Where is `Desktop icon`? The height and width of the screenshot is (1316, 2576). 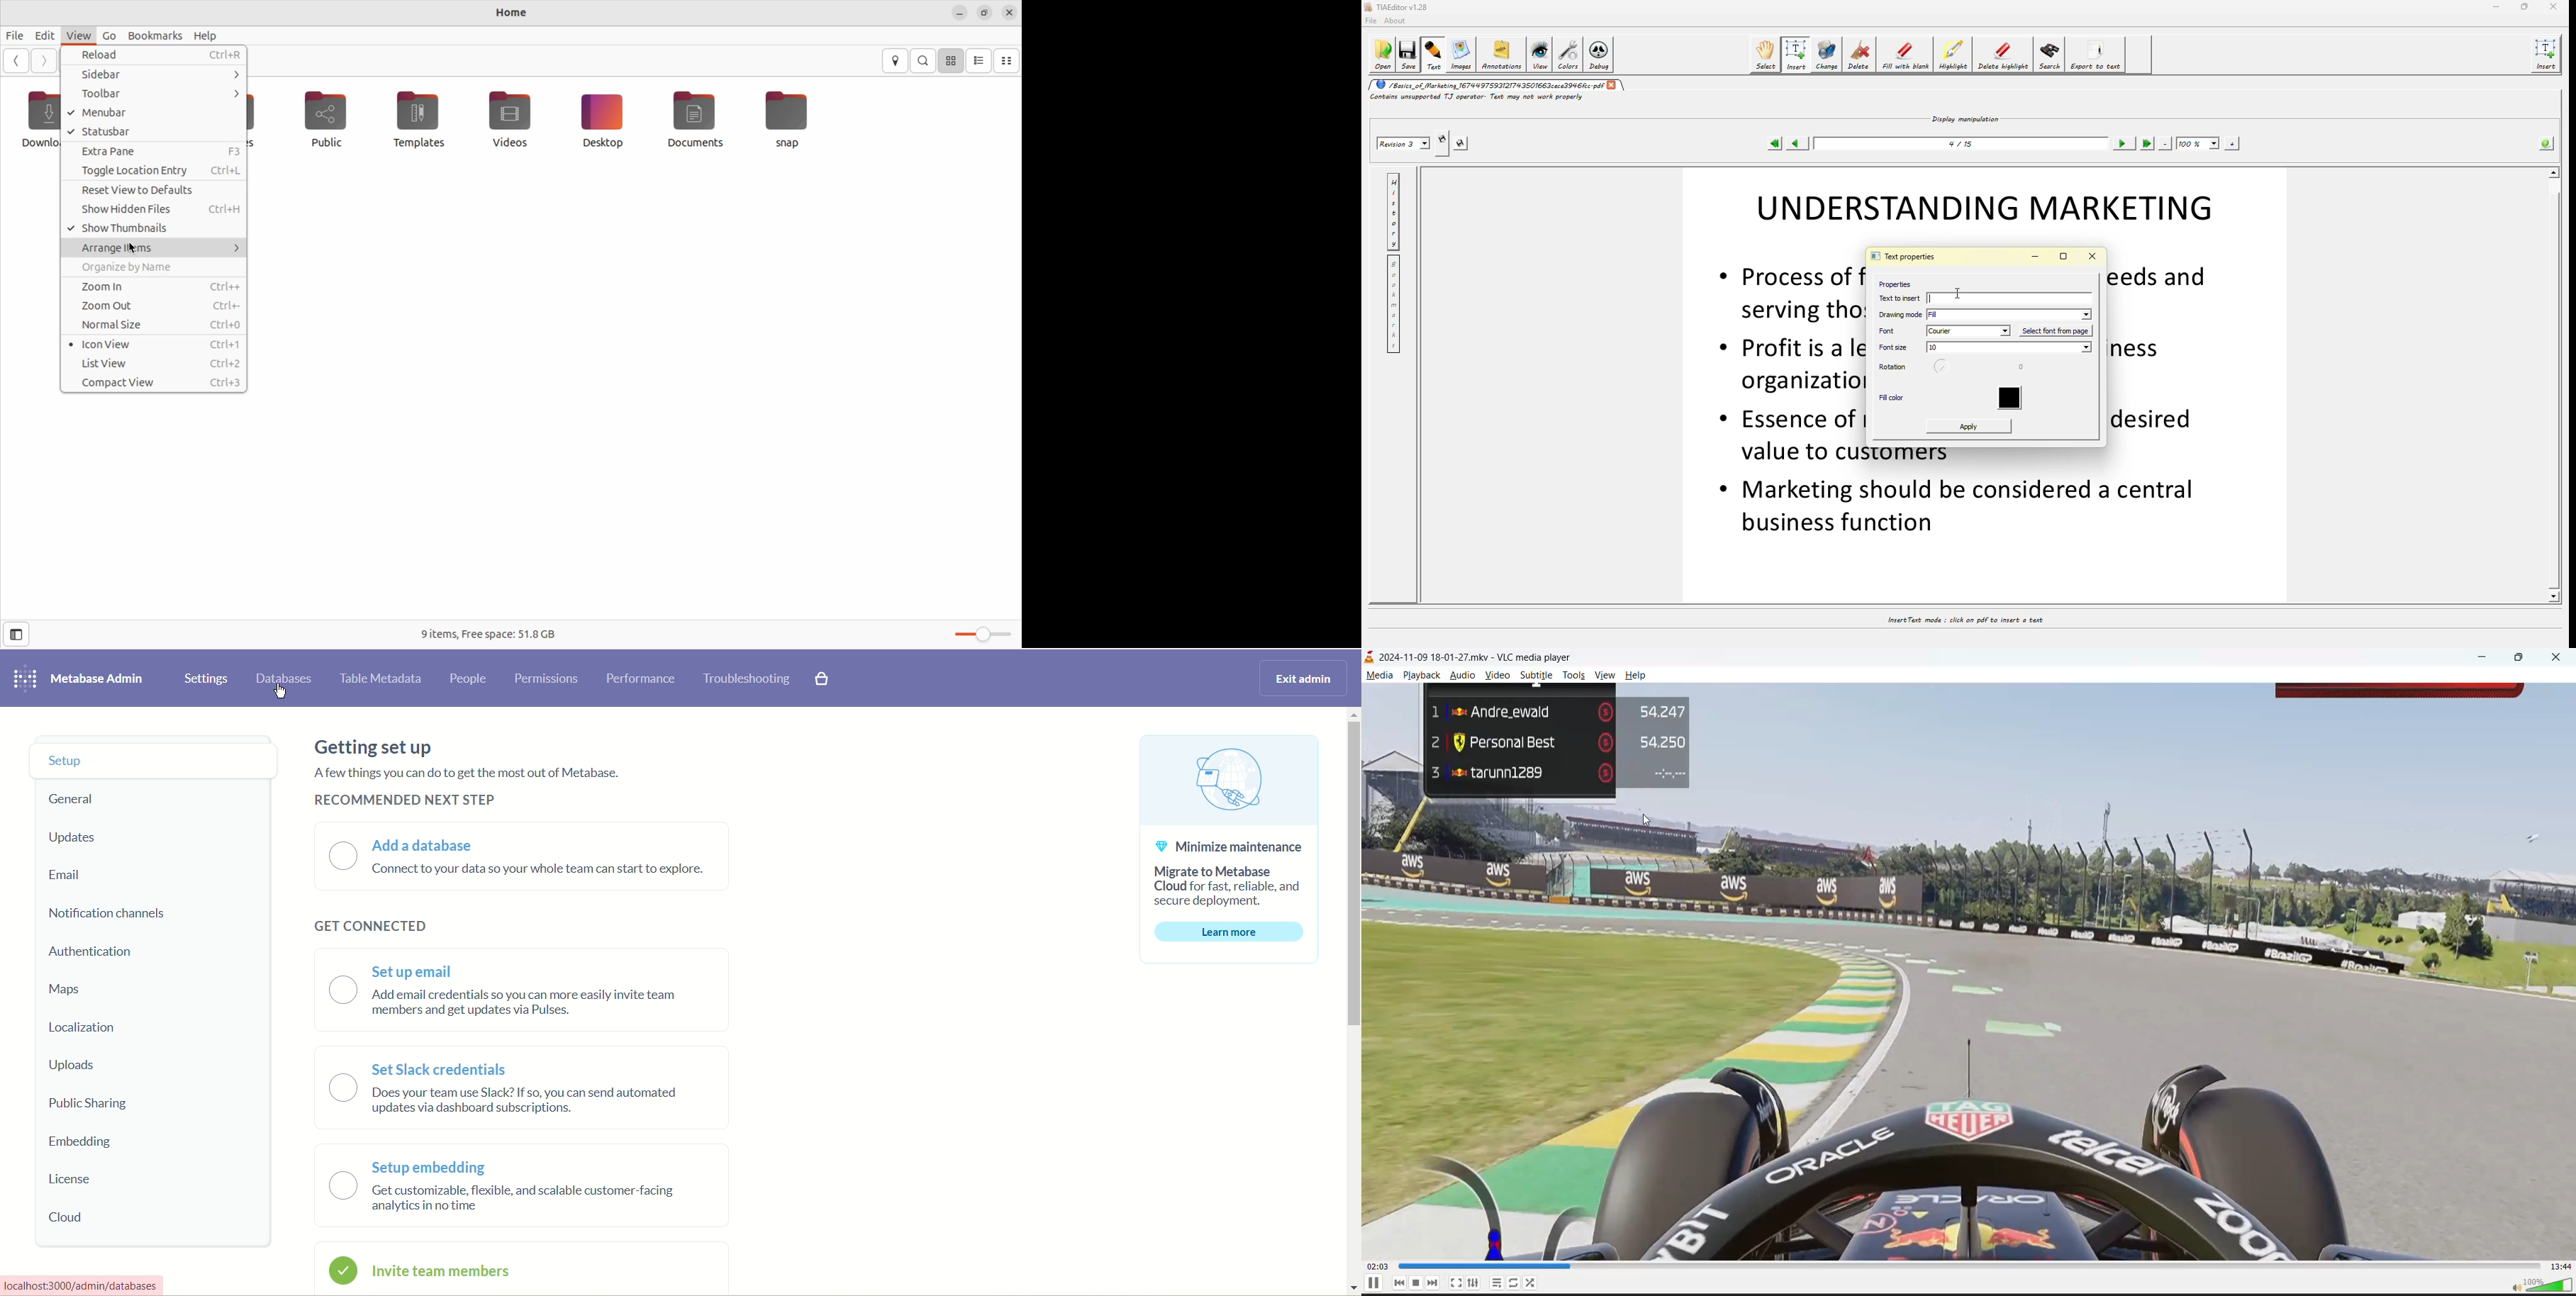
Desktop icon is located at coordinates (601, 119).